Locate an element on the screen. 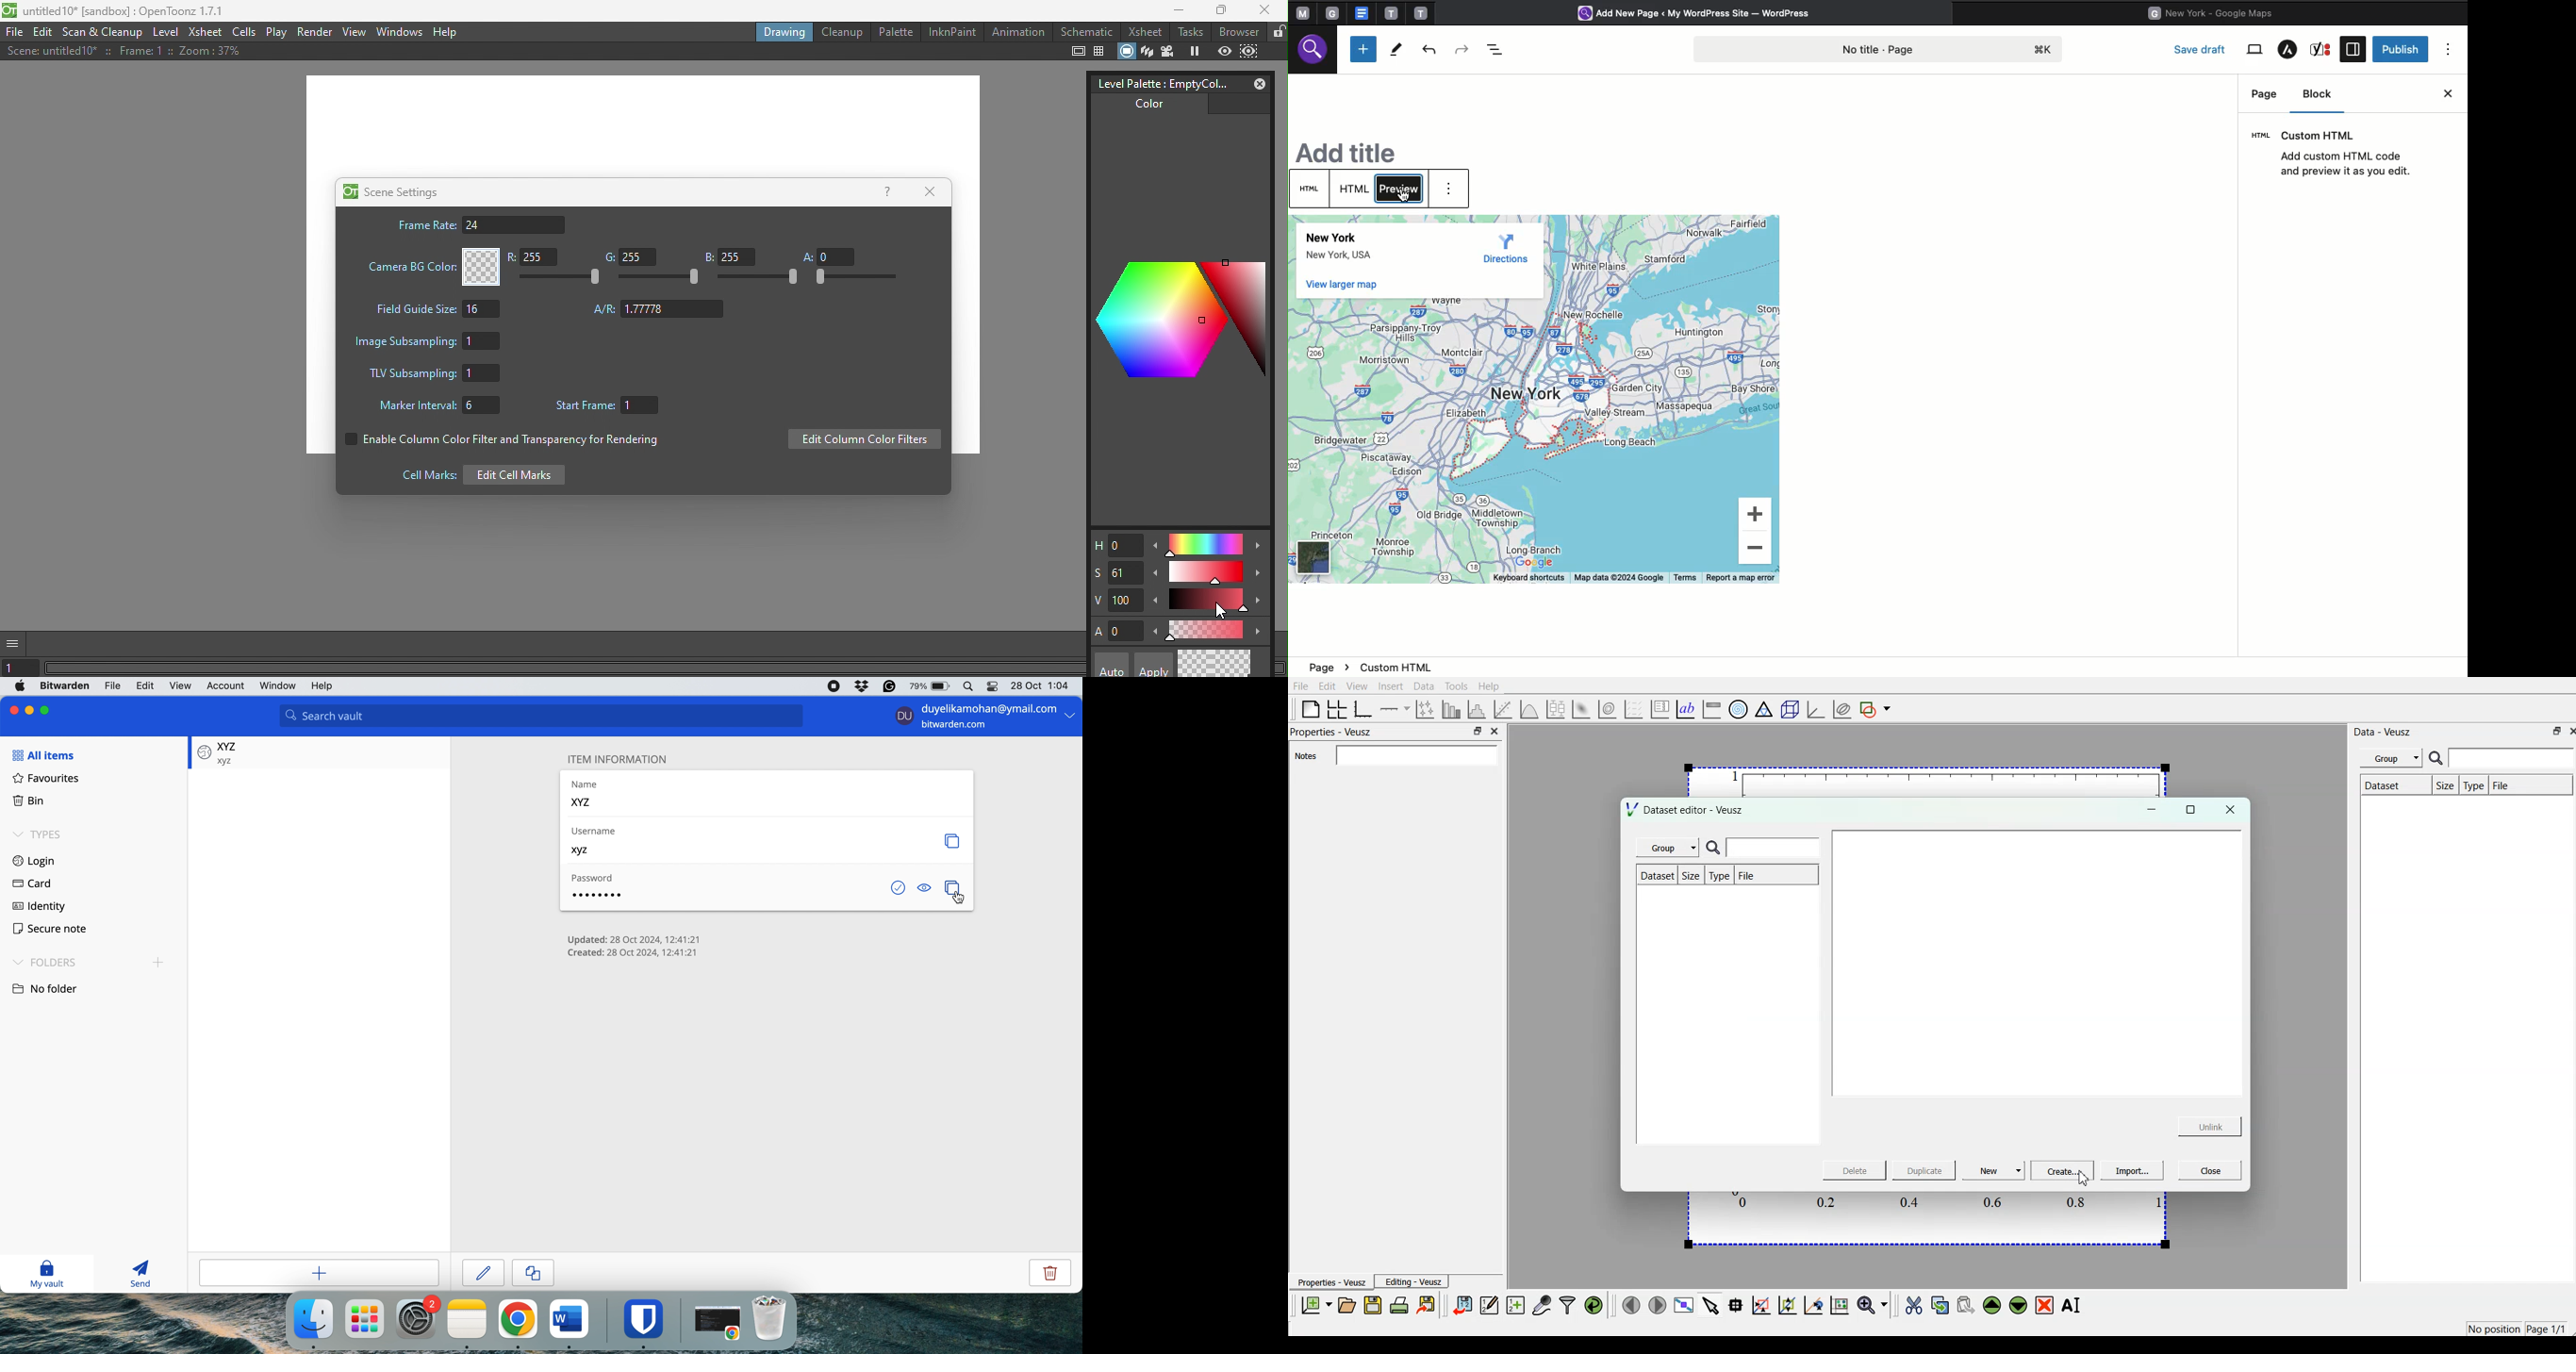 This screenshot has width=2576, height=1372. Redo is located at coordinates (1463, 47).